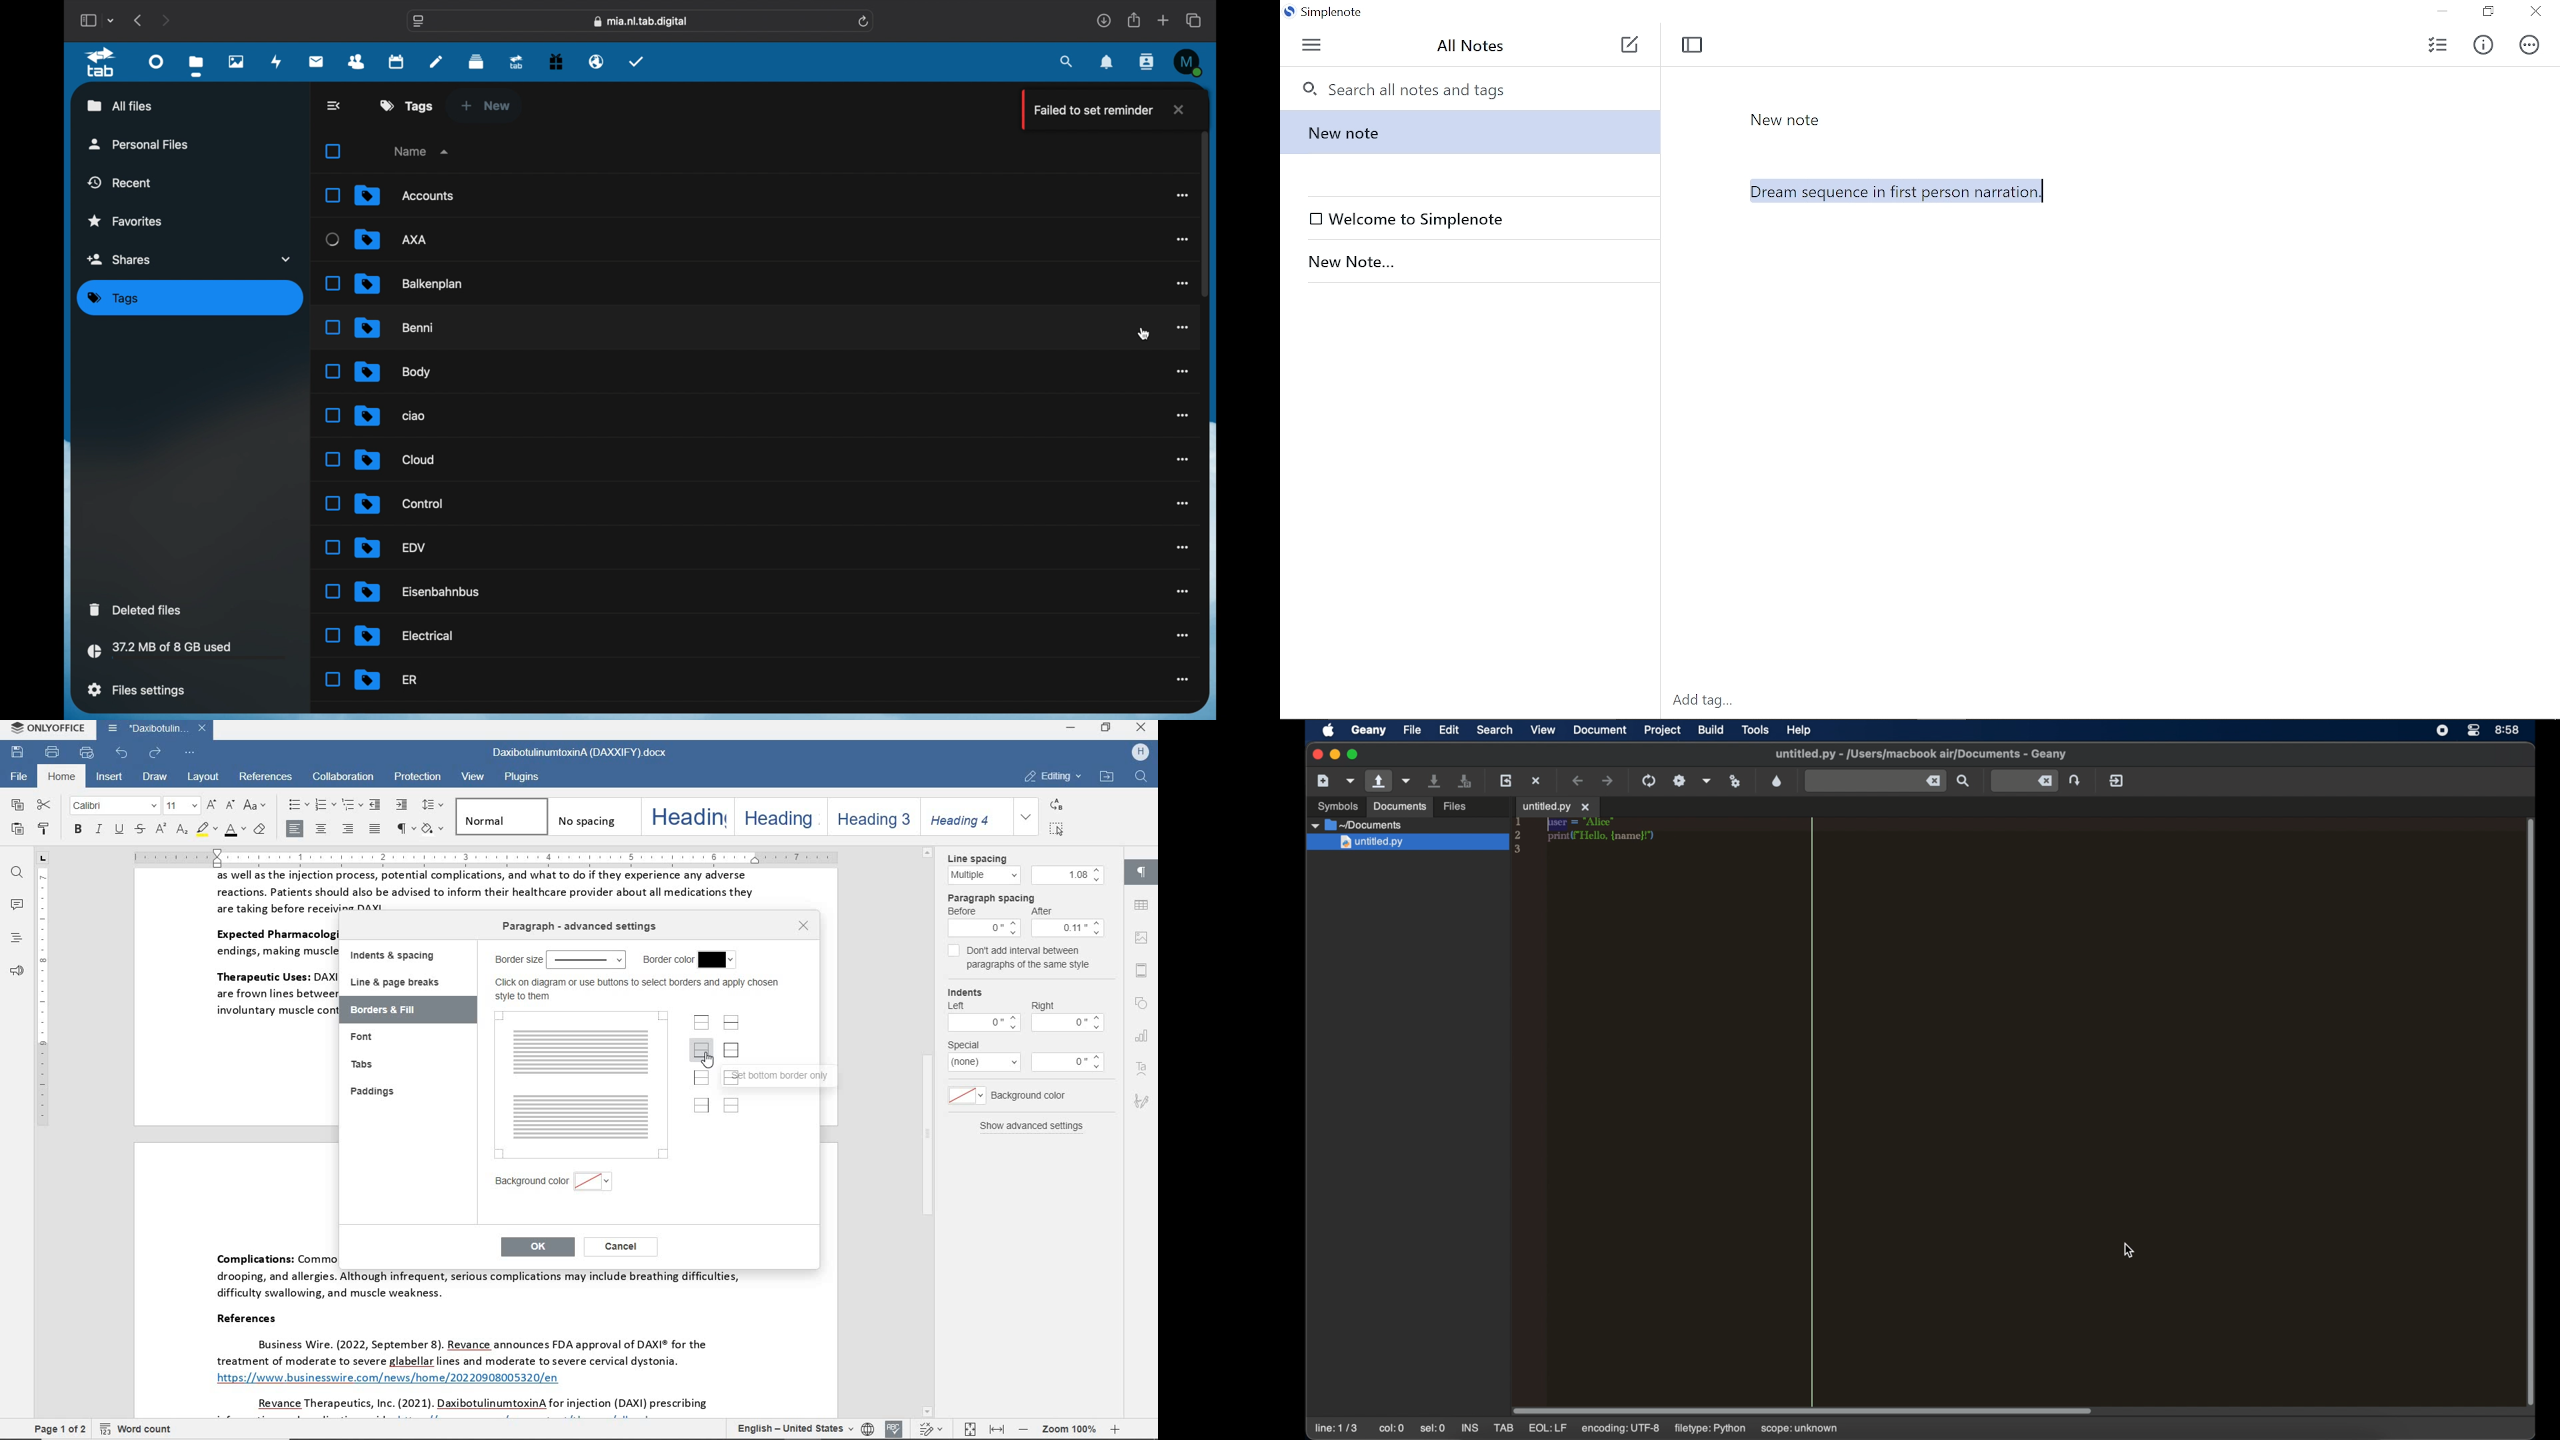 The image size is (2576, 1456). I want to click on project, so click(1663, 731).